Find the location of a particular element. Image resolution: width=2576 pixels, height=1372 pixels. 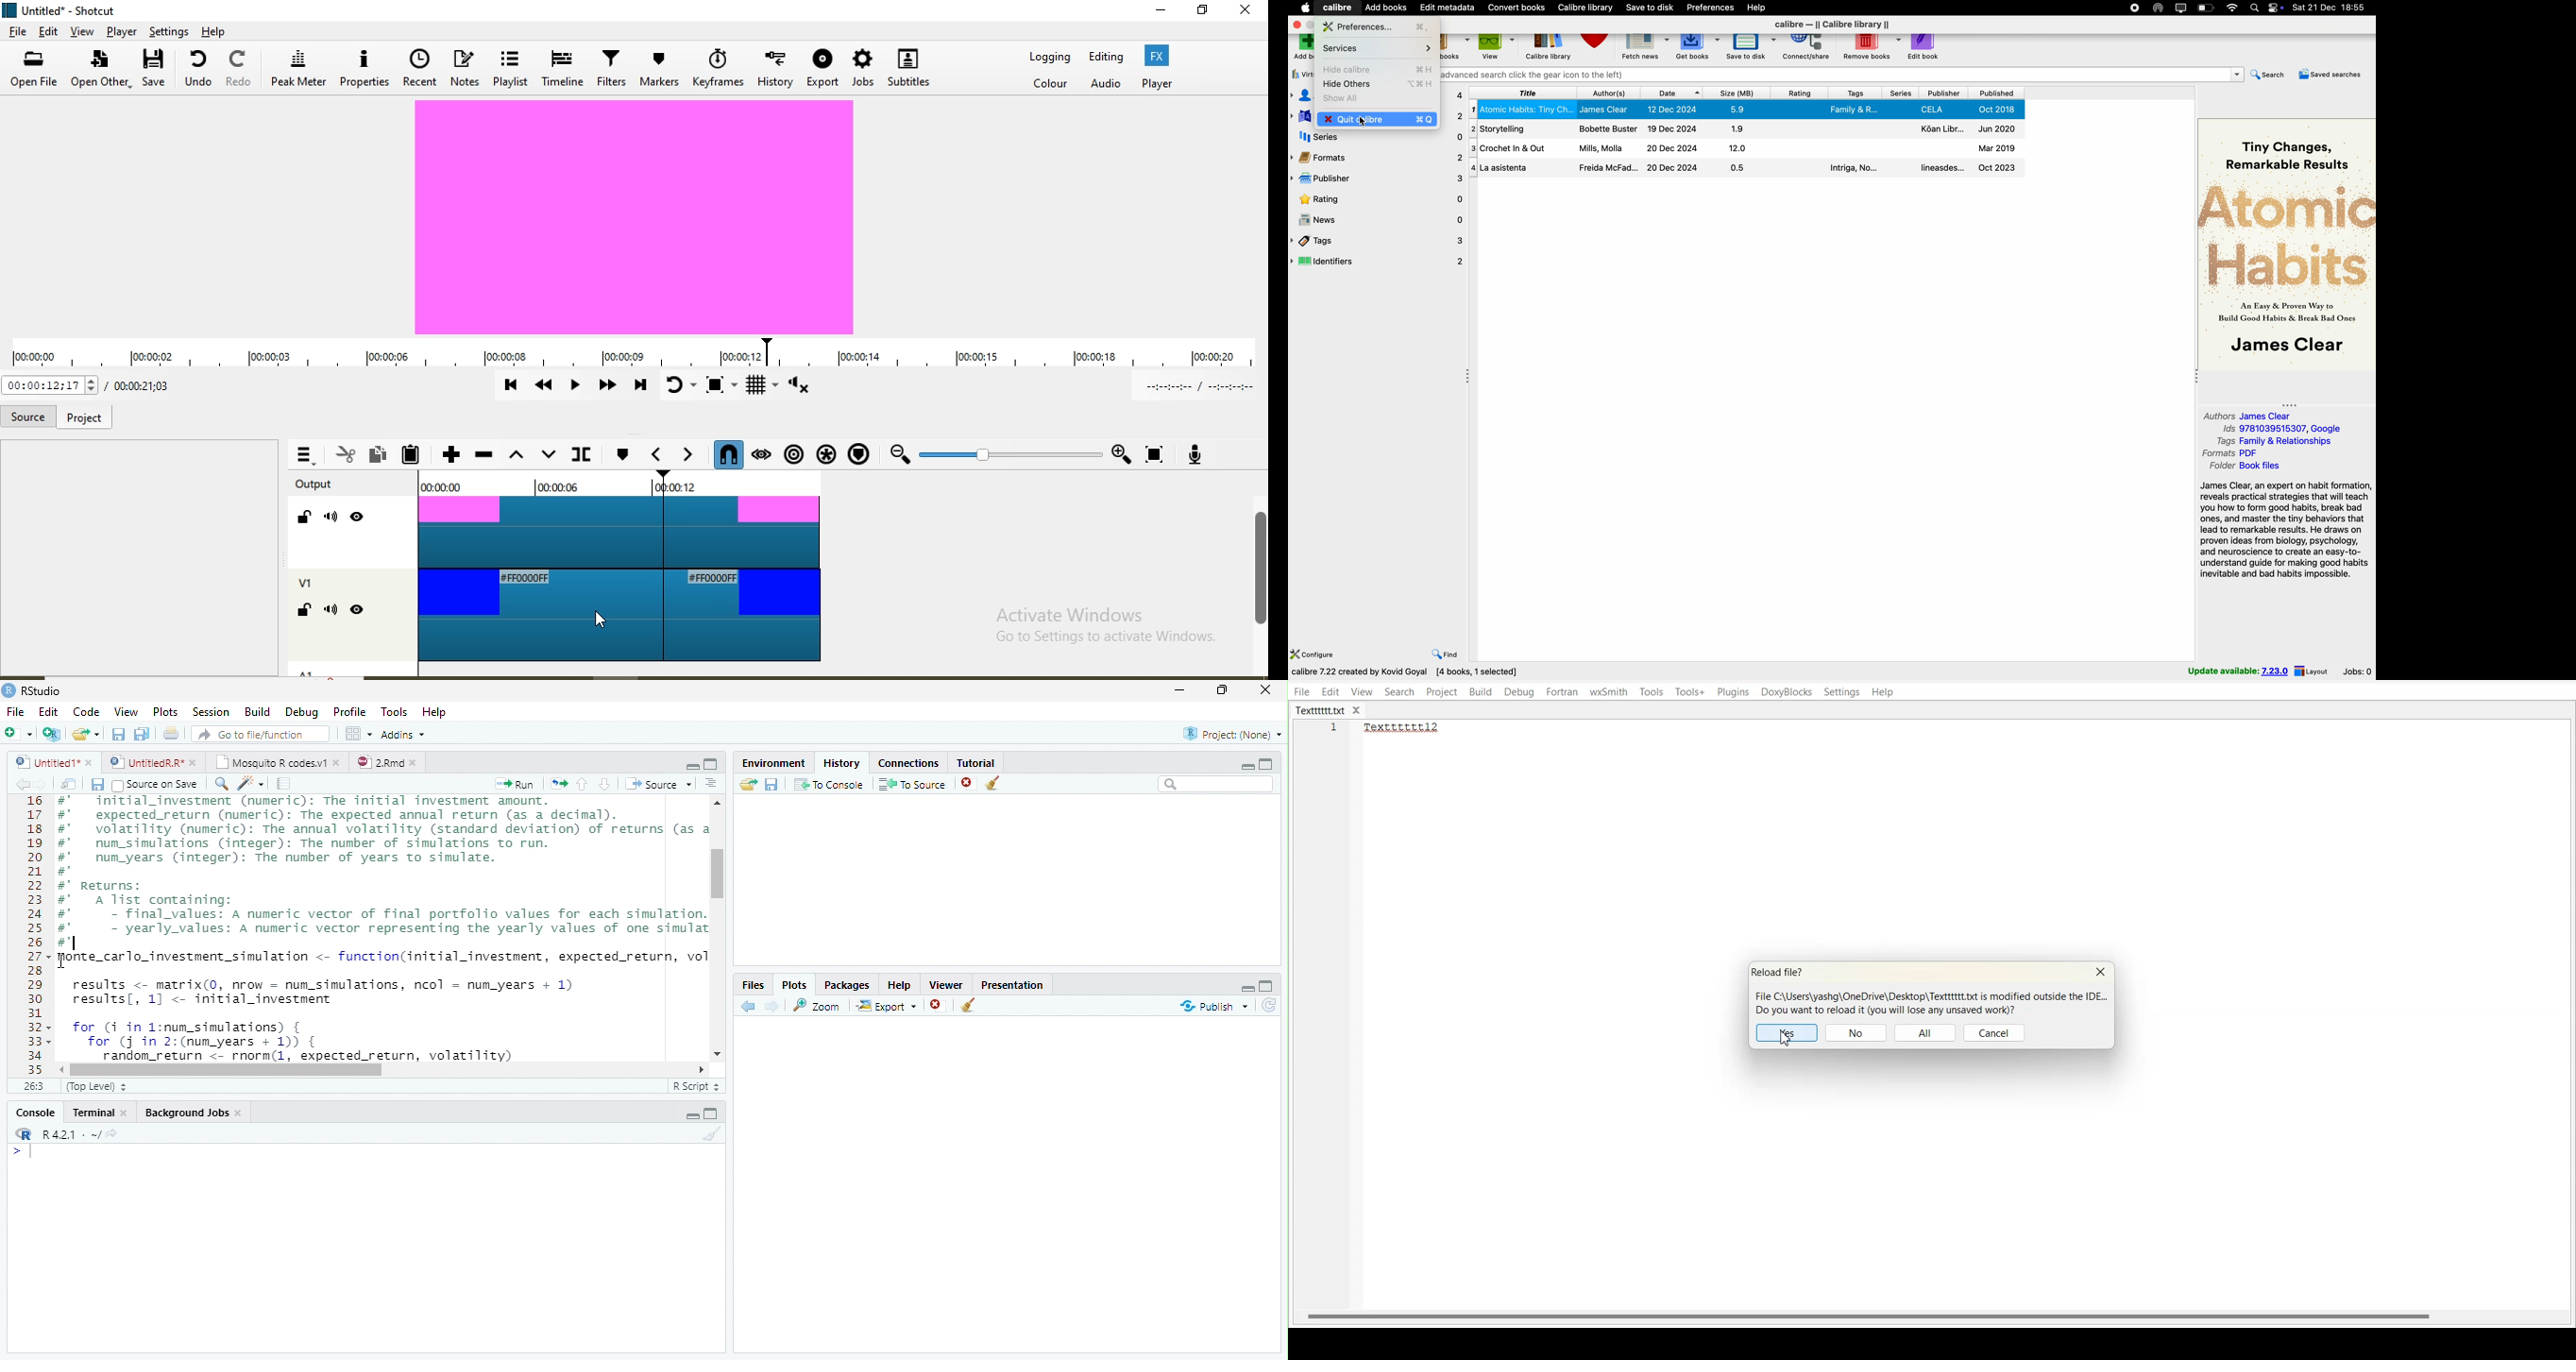

Create project is located at coordinates (51, 734).